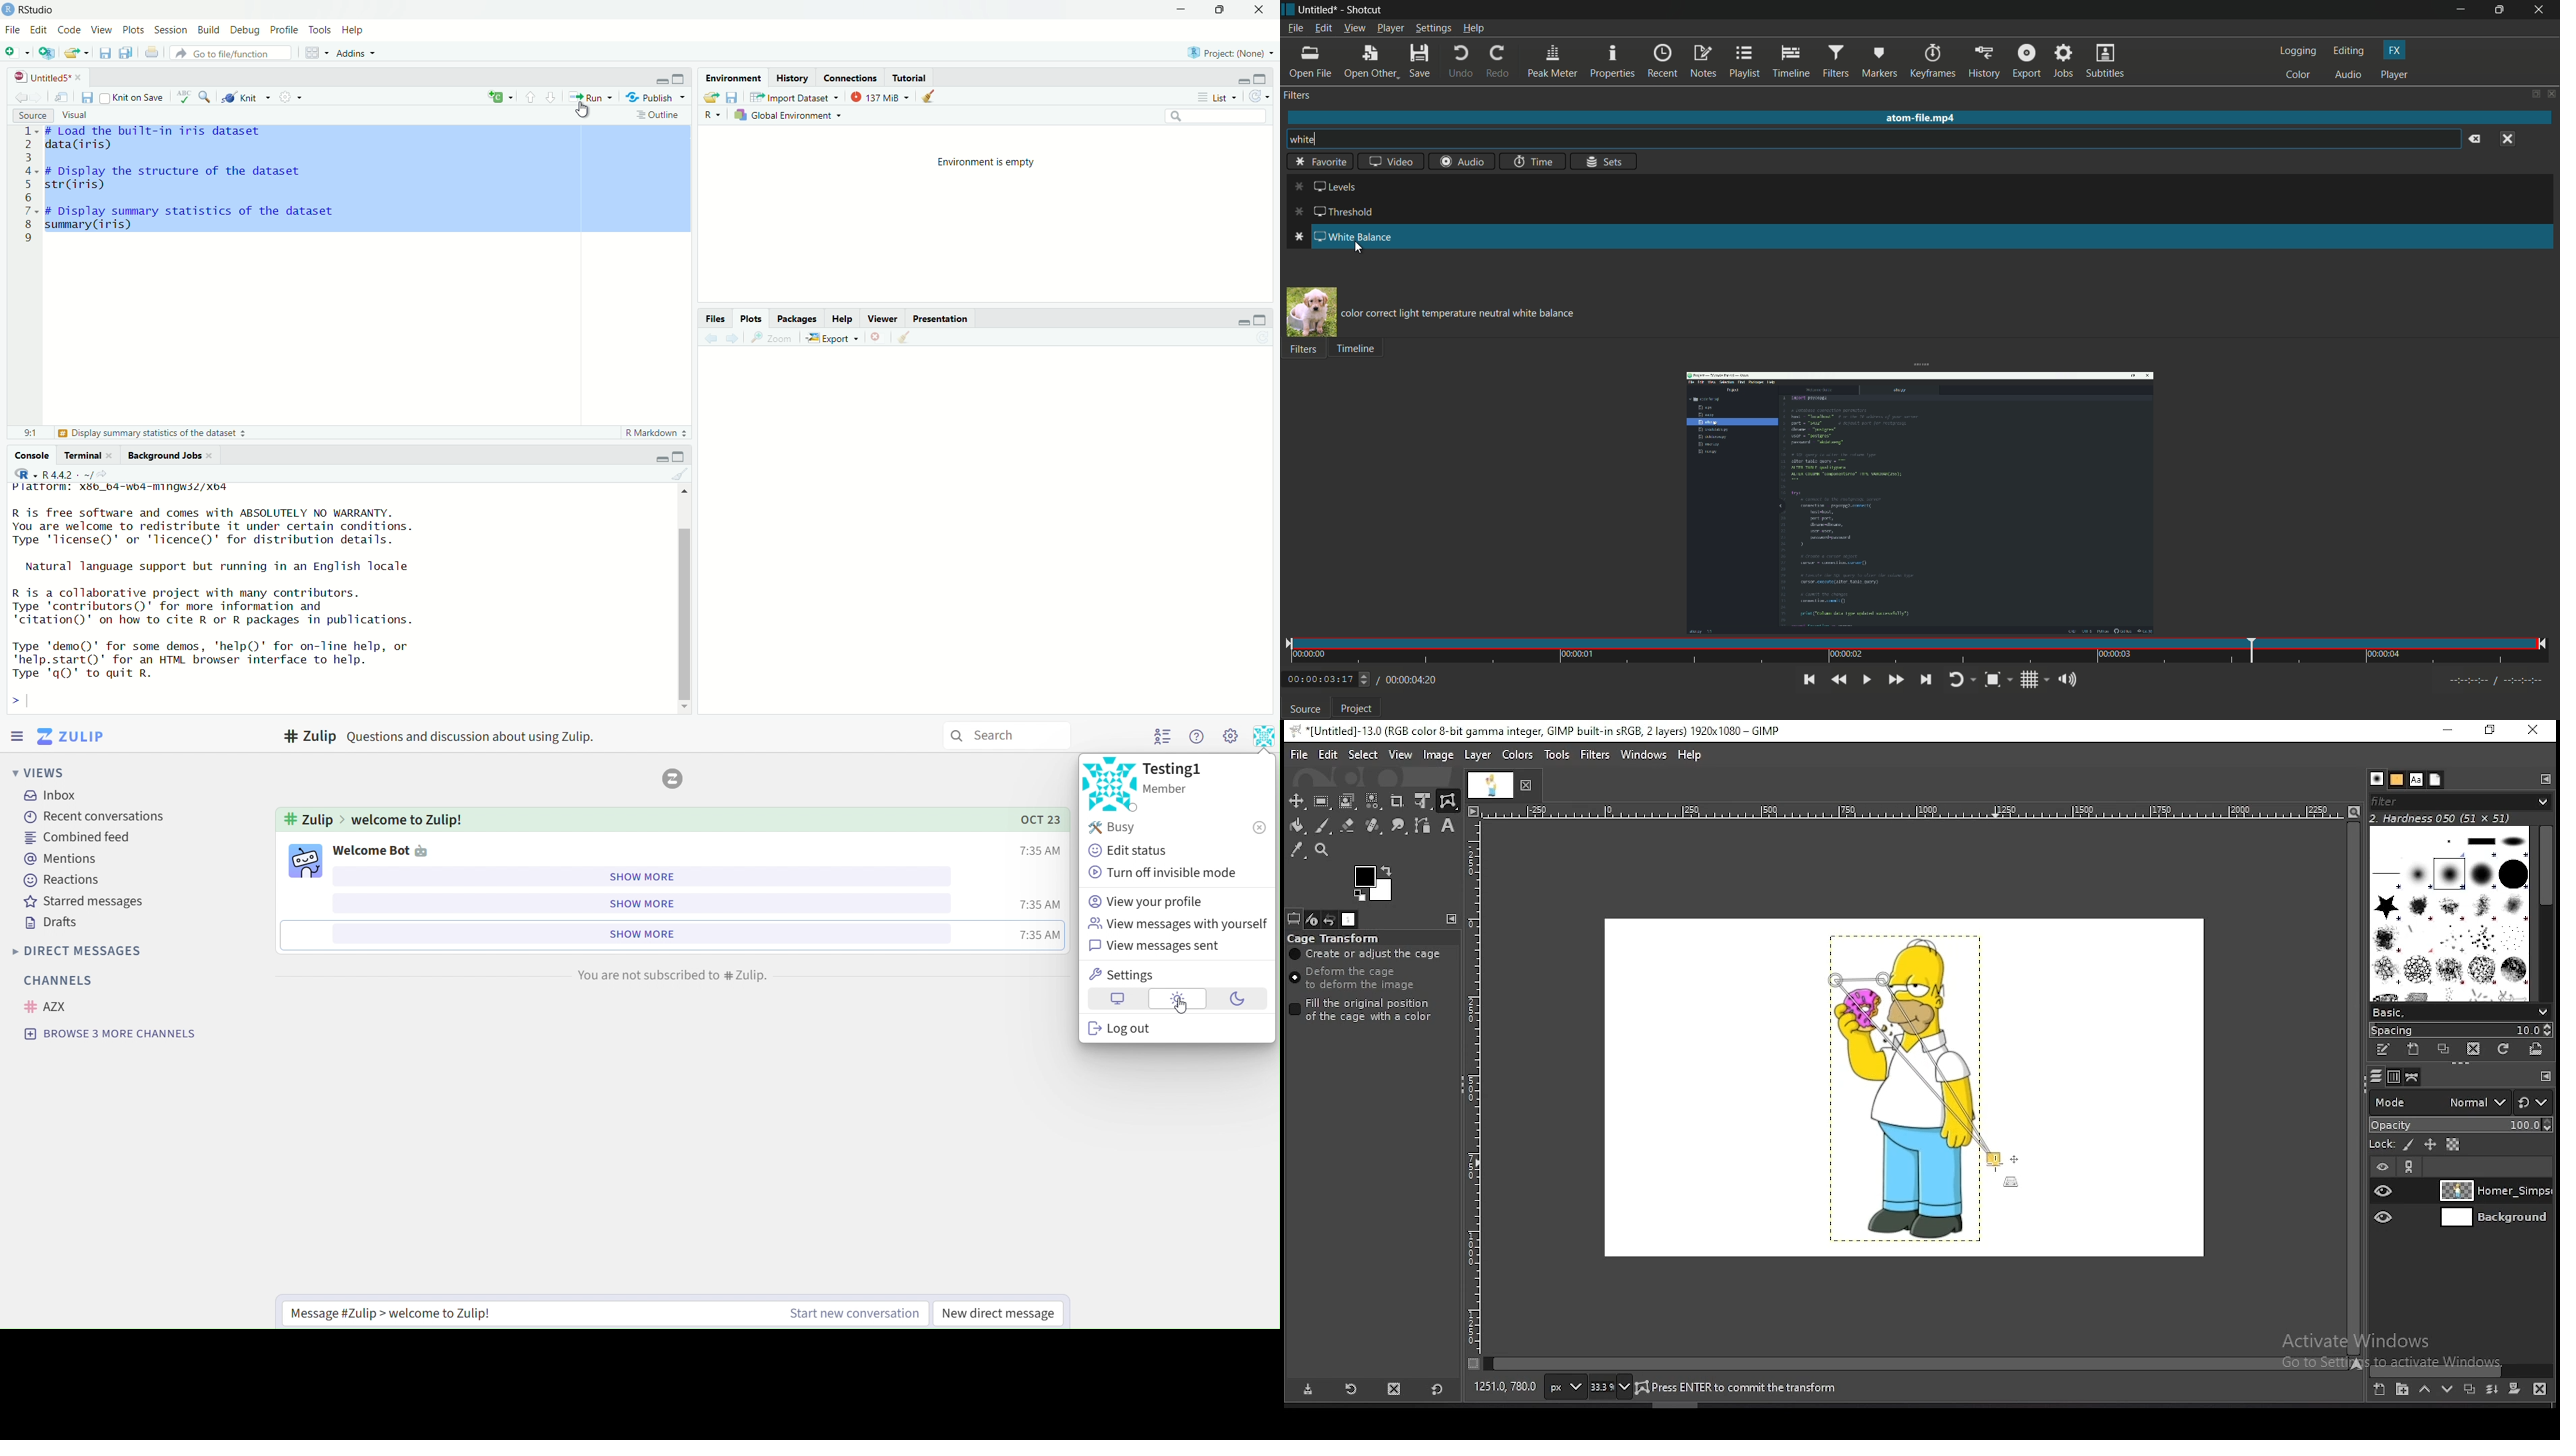 This screenshot has width=2576, height=1456. I want to click on Scroll down, so click(685, 707).